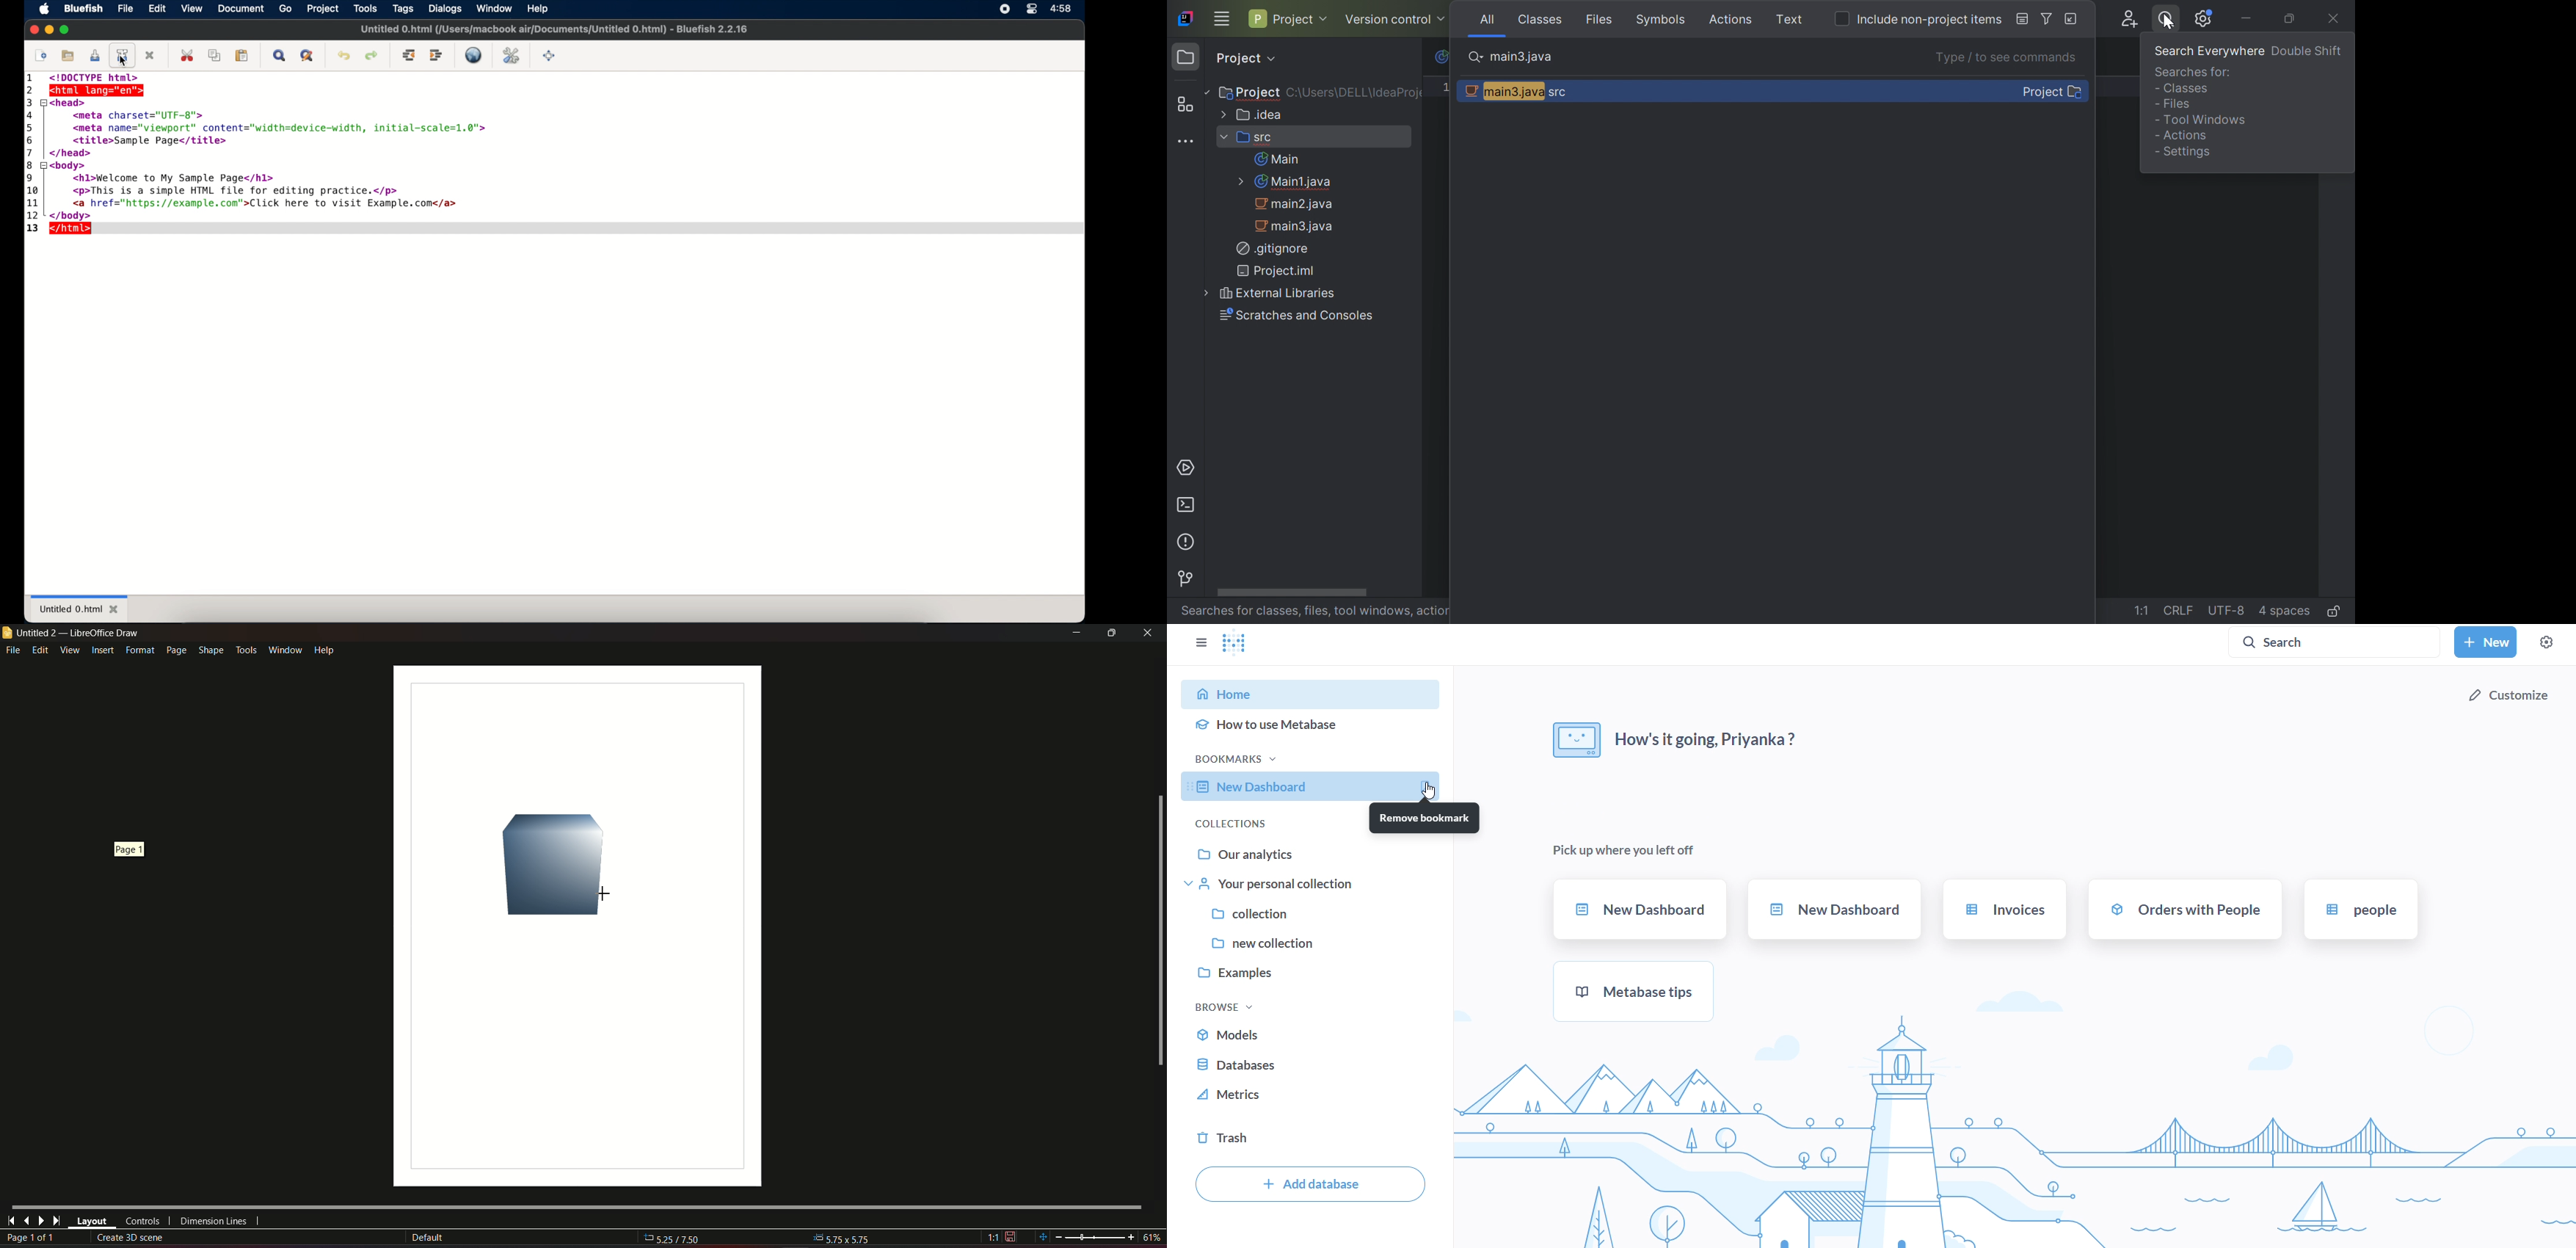 The height and width of the screenshot is (1260, 2576). Describe the element at coordinates (2204, 119) in the screenshot. I see `Tool Windows` at that location.